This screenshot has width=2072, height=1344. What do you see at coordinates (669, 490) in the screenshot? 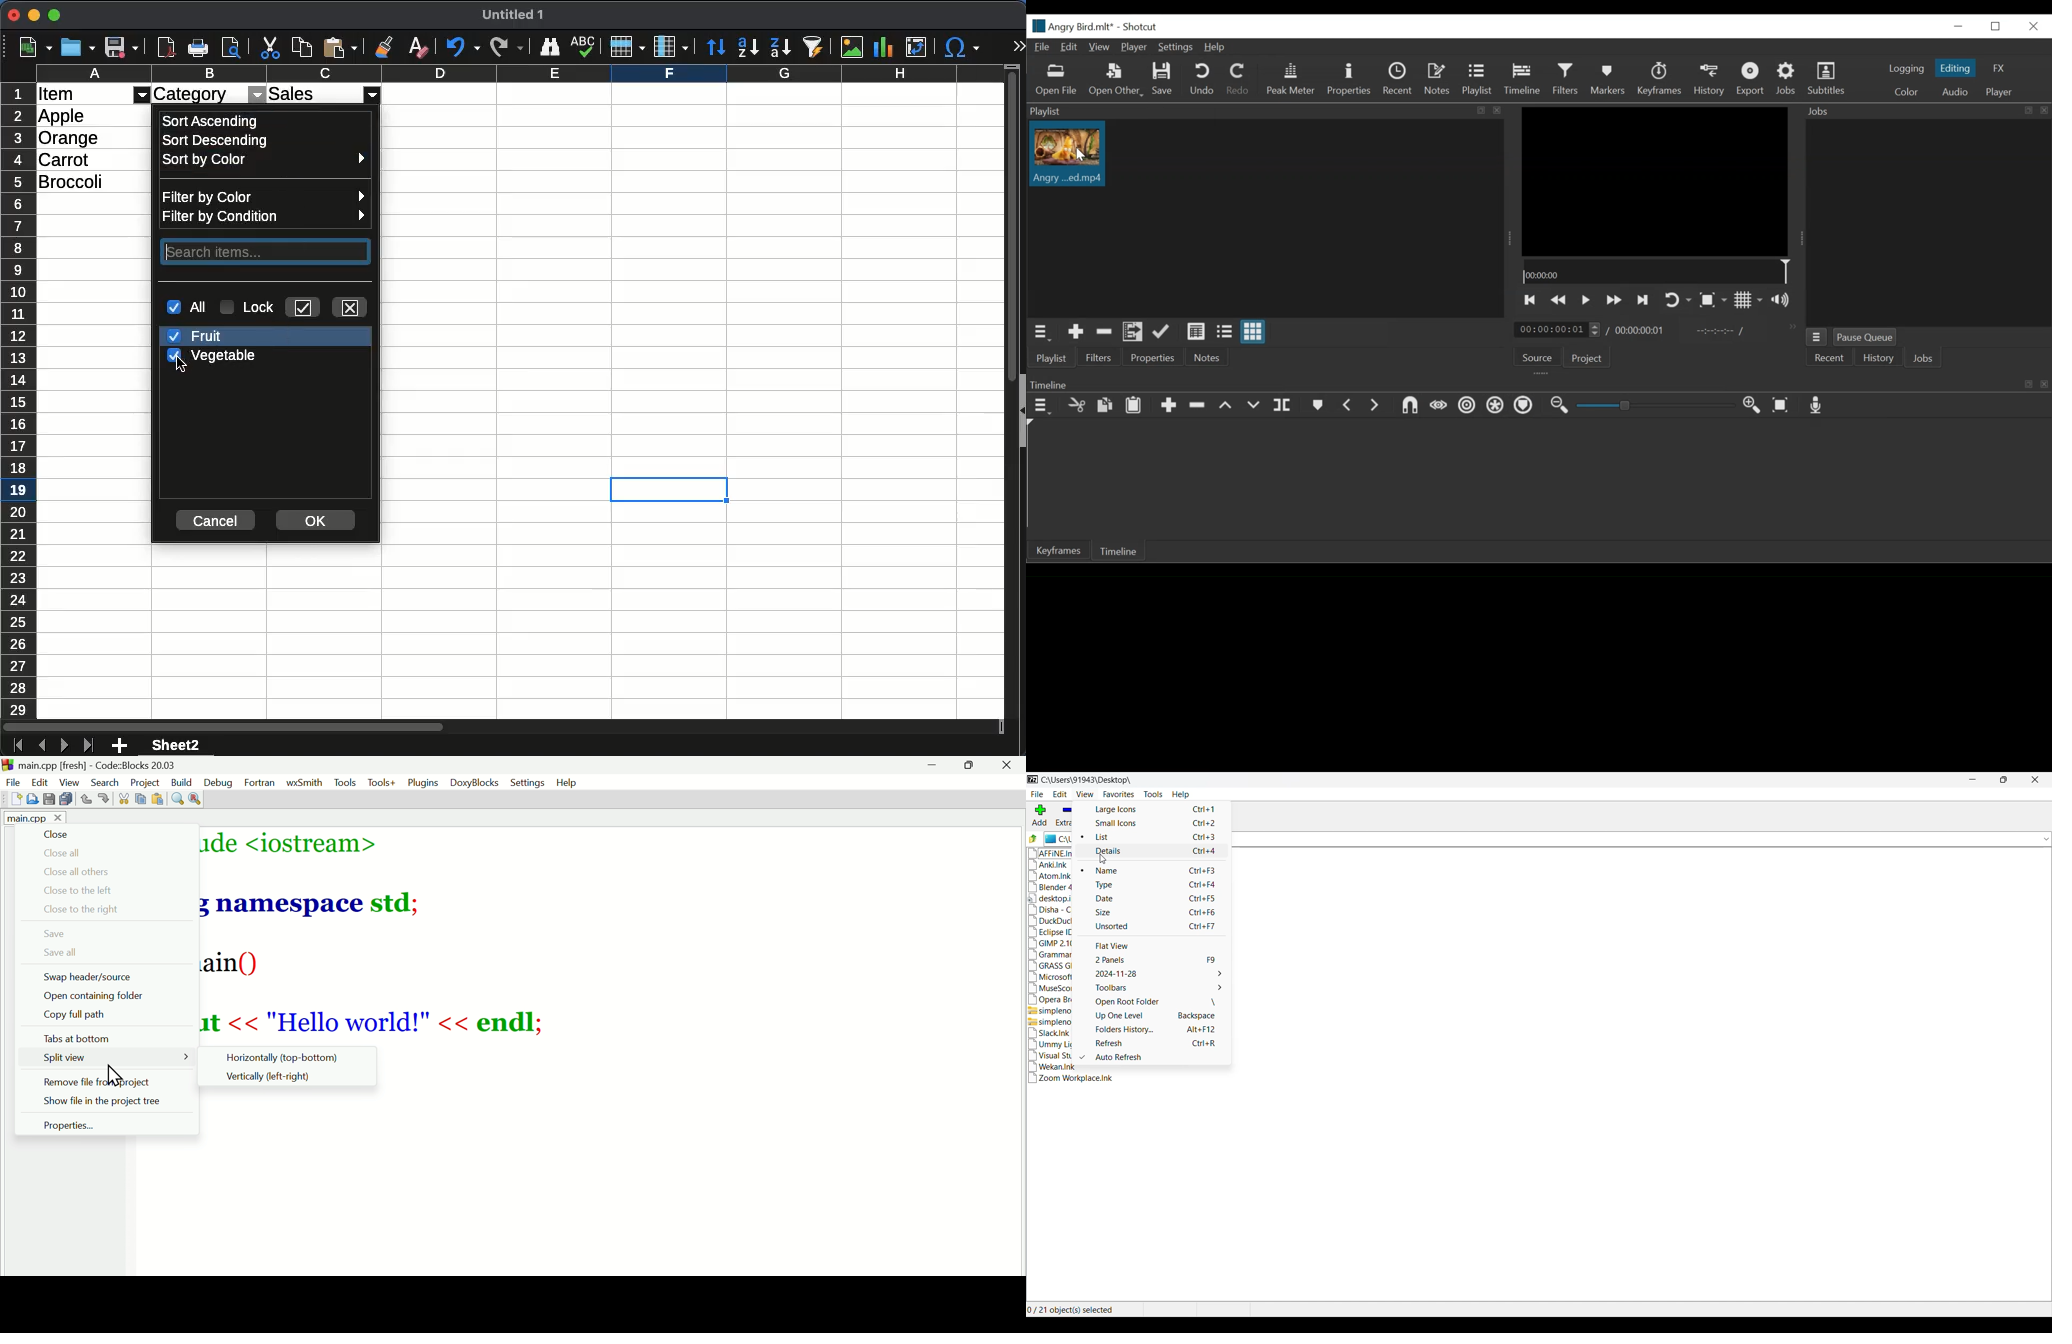
I see `cell selection` at bounding box center [669, 490].